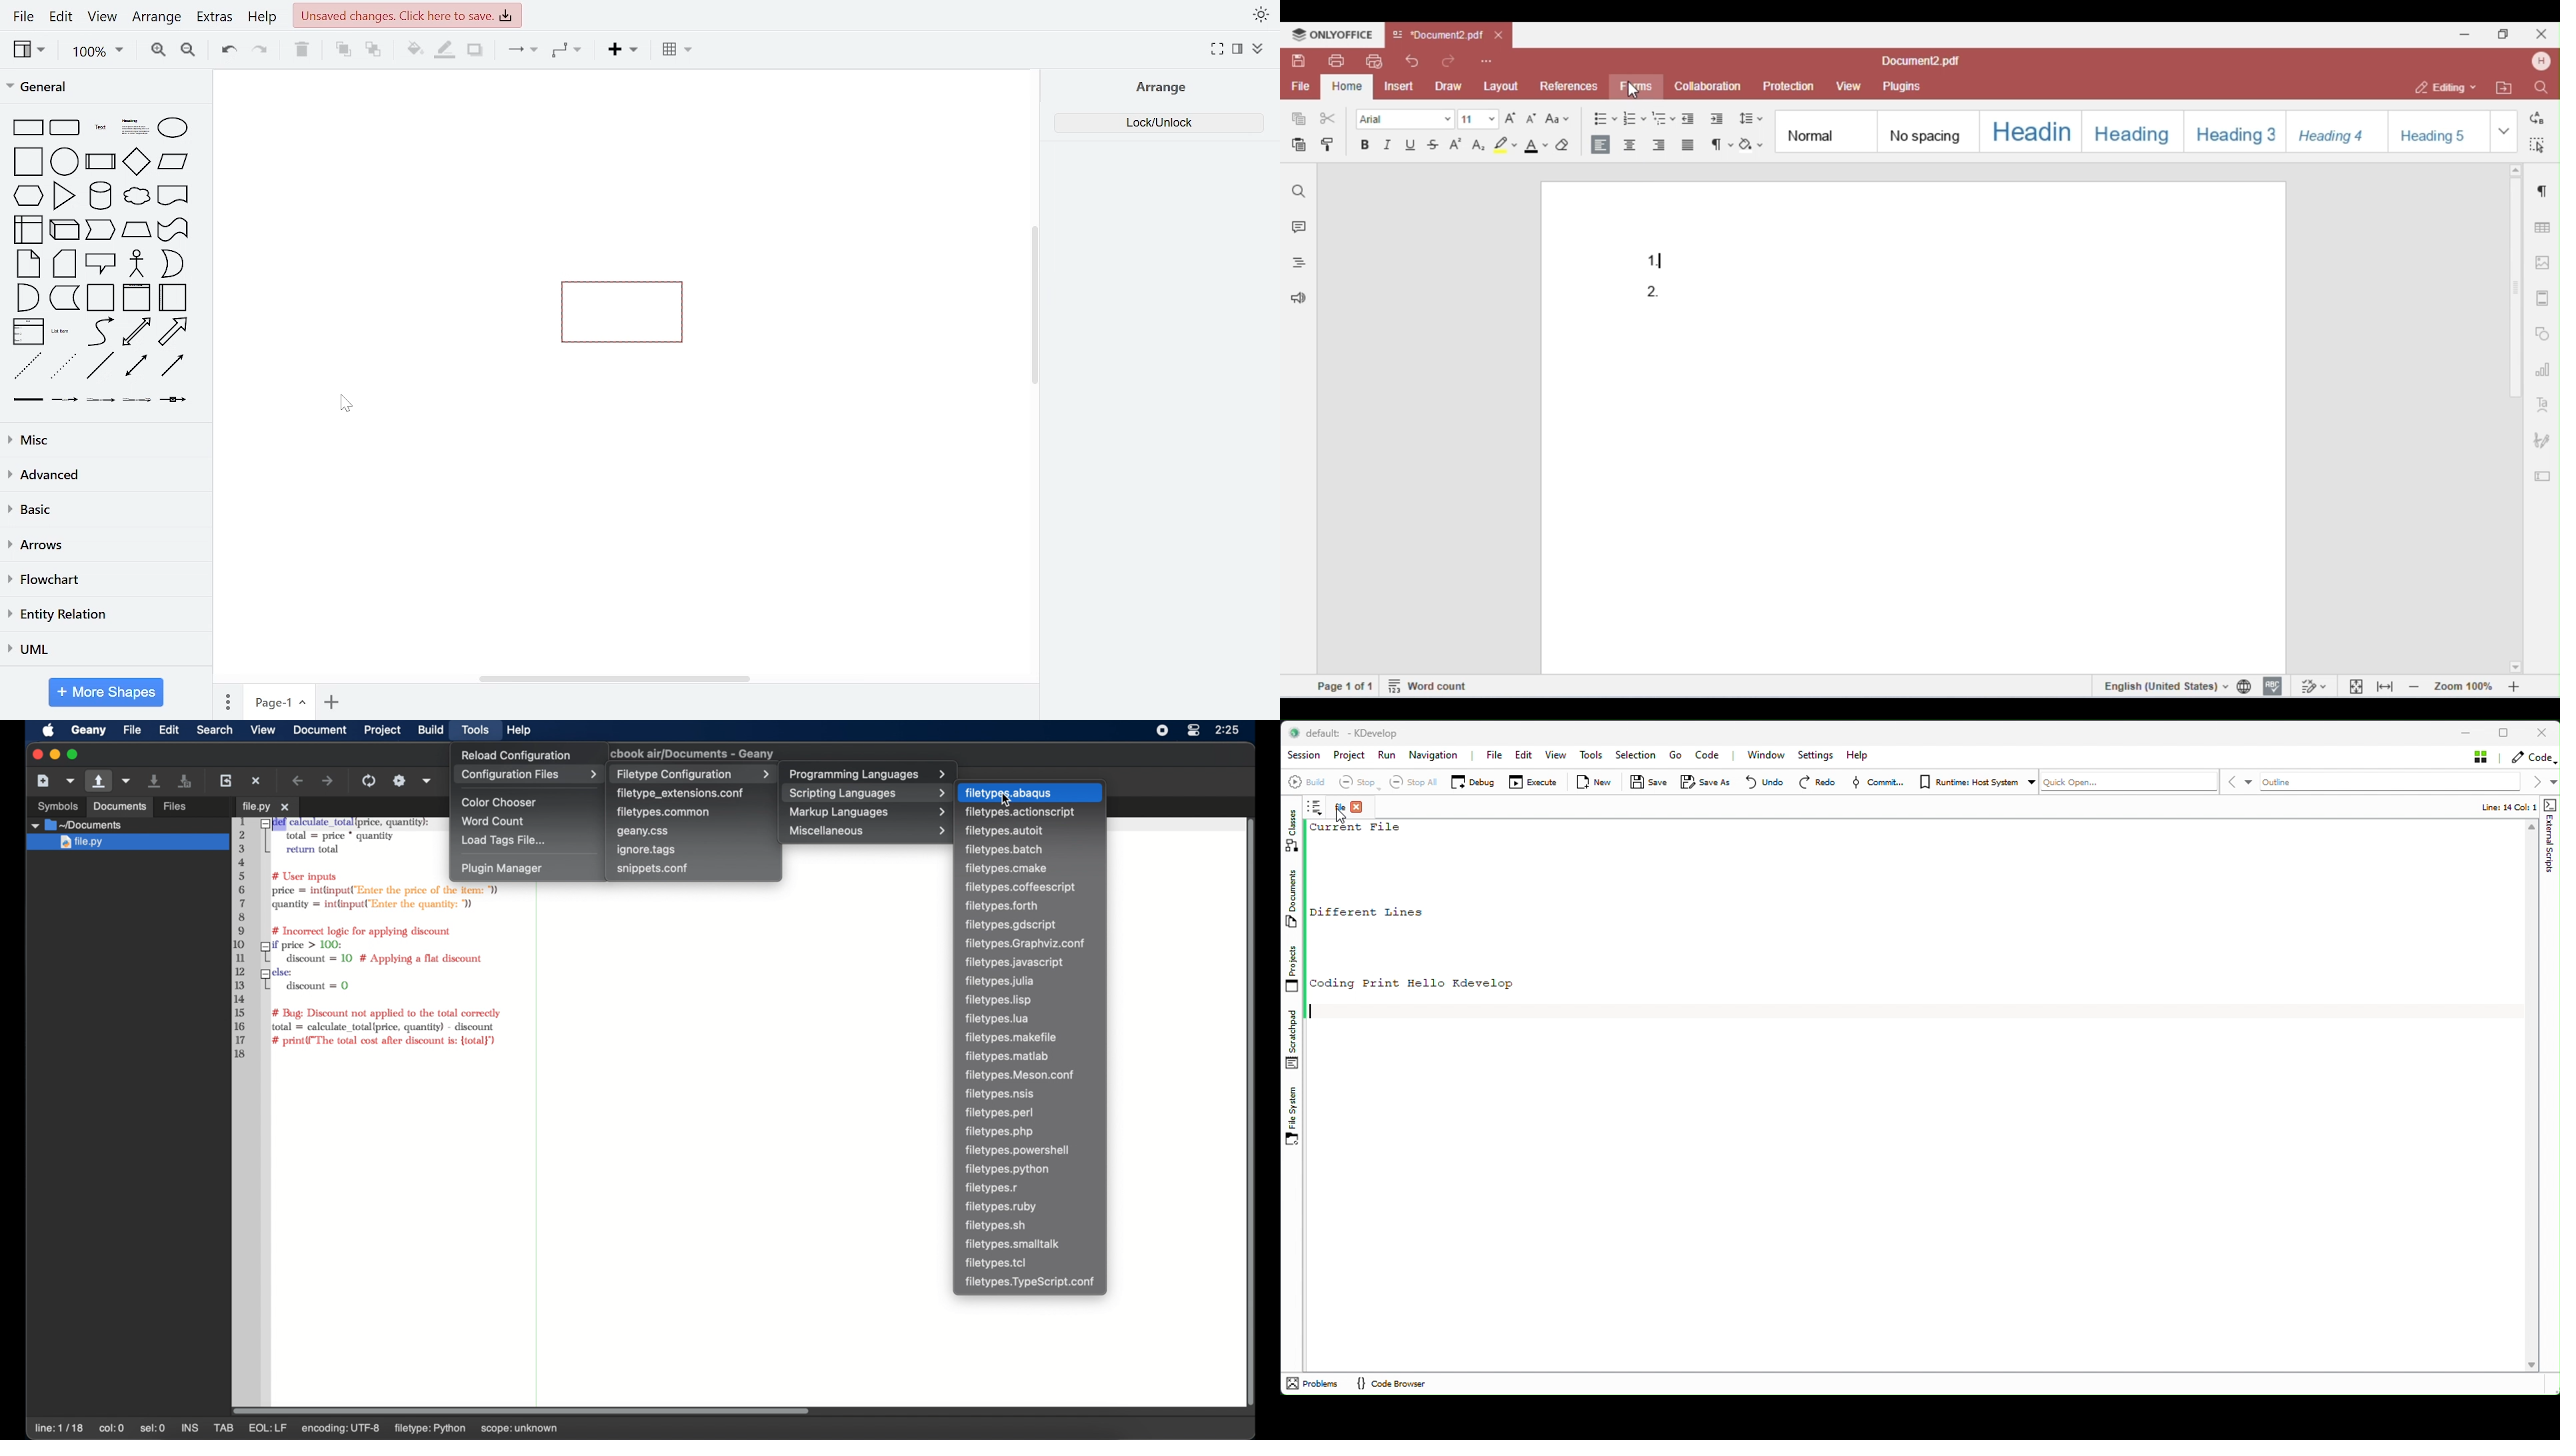  I want to click on undo, so click(226, 50).